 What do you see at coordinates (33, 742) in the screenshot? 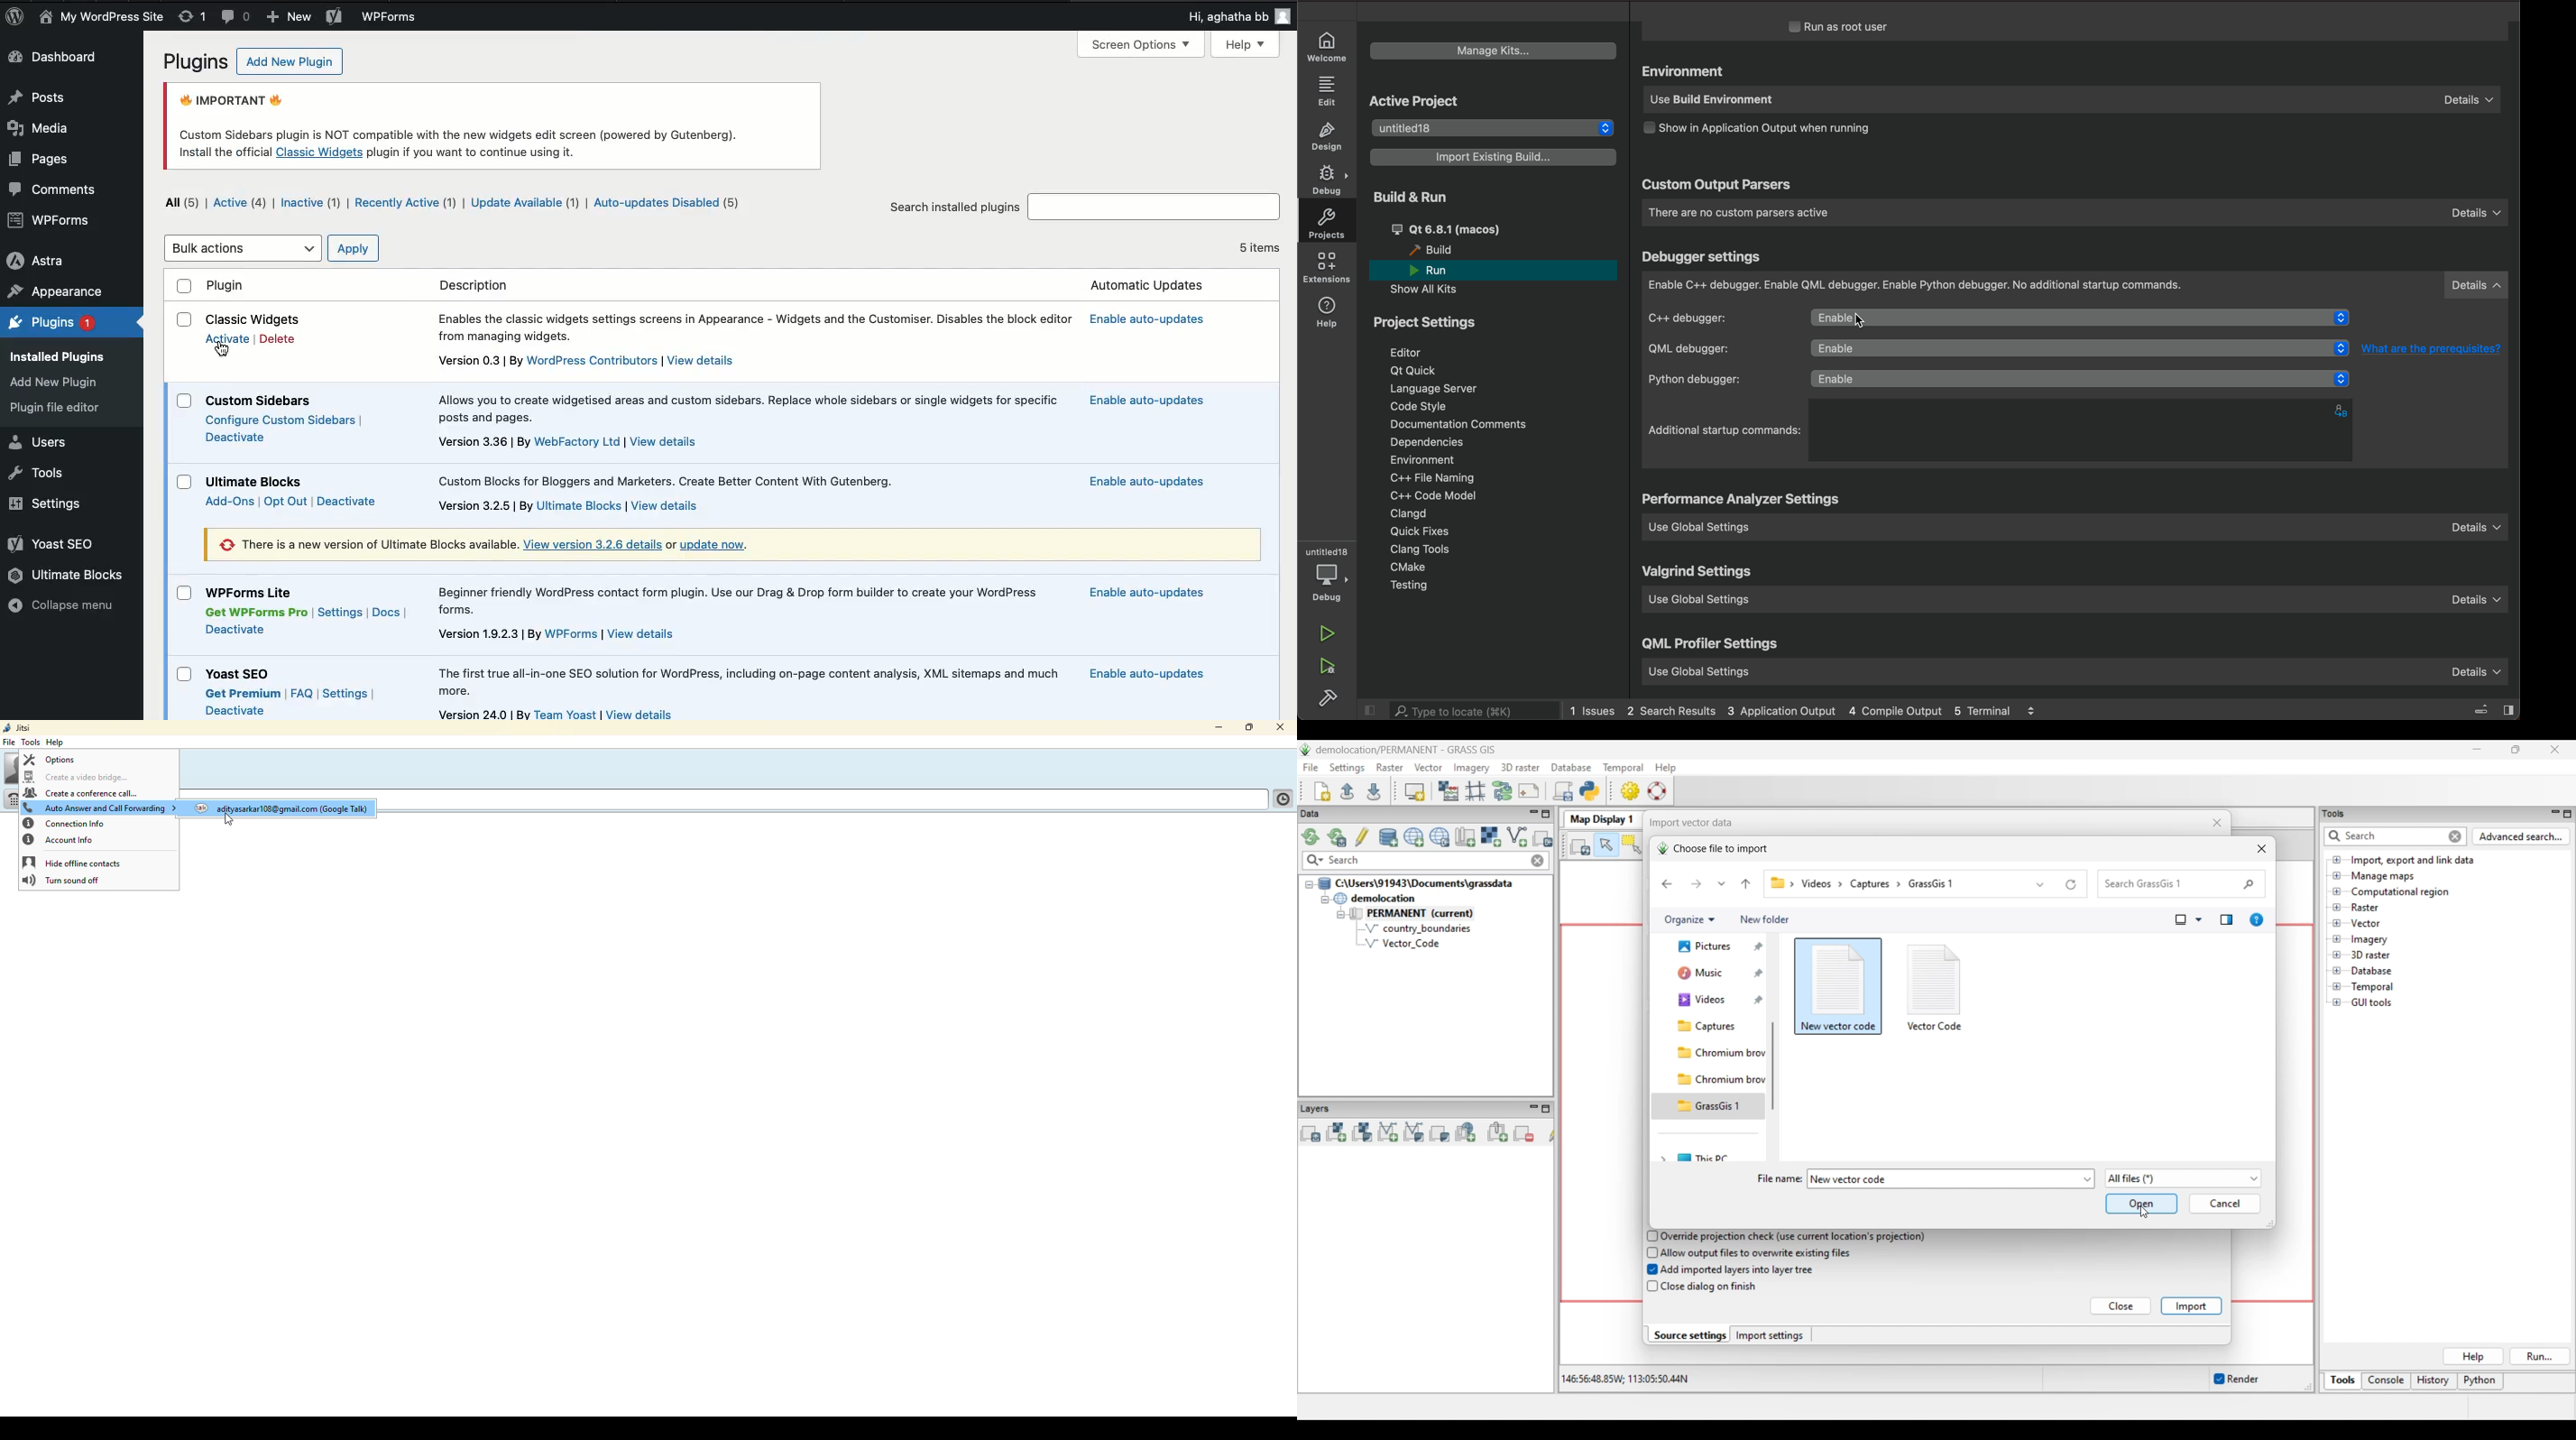
I see `tools` at bounding box center [33, 742].